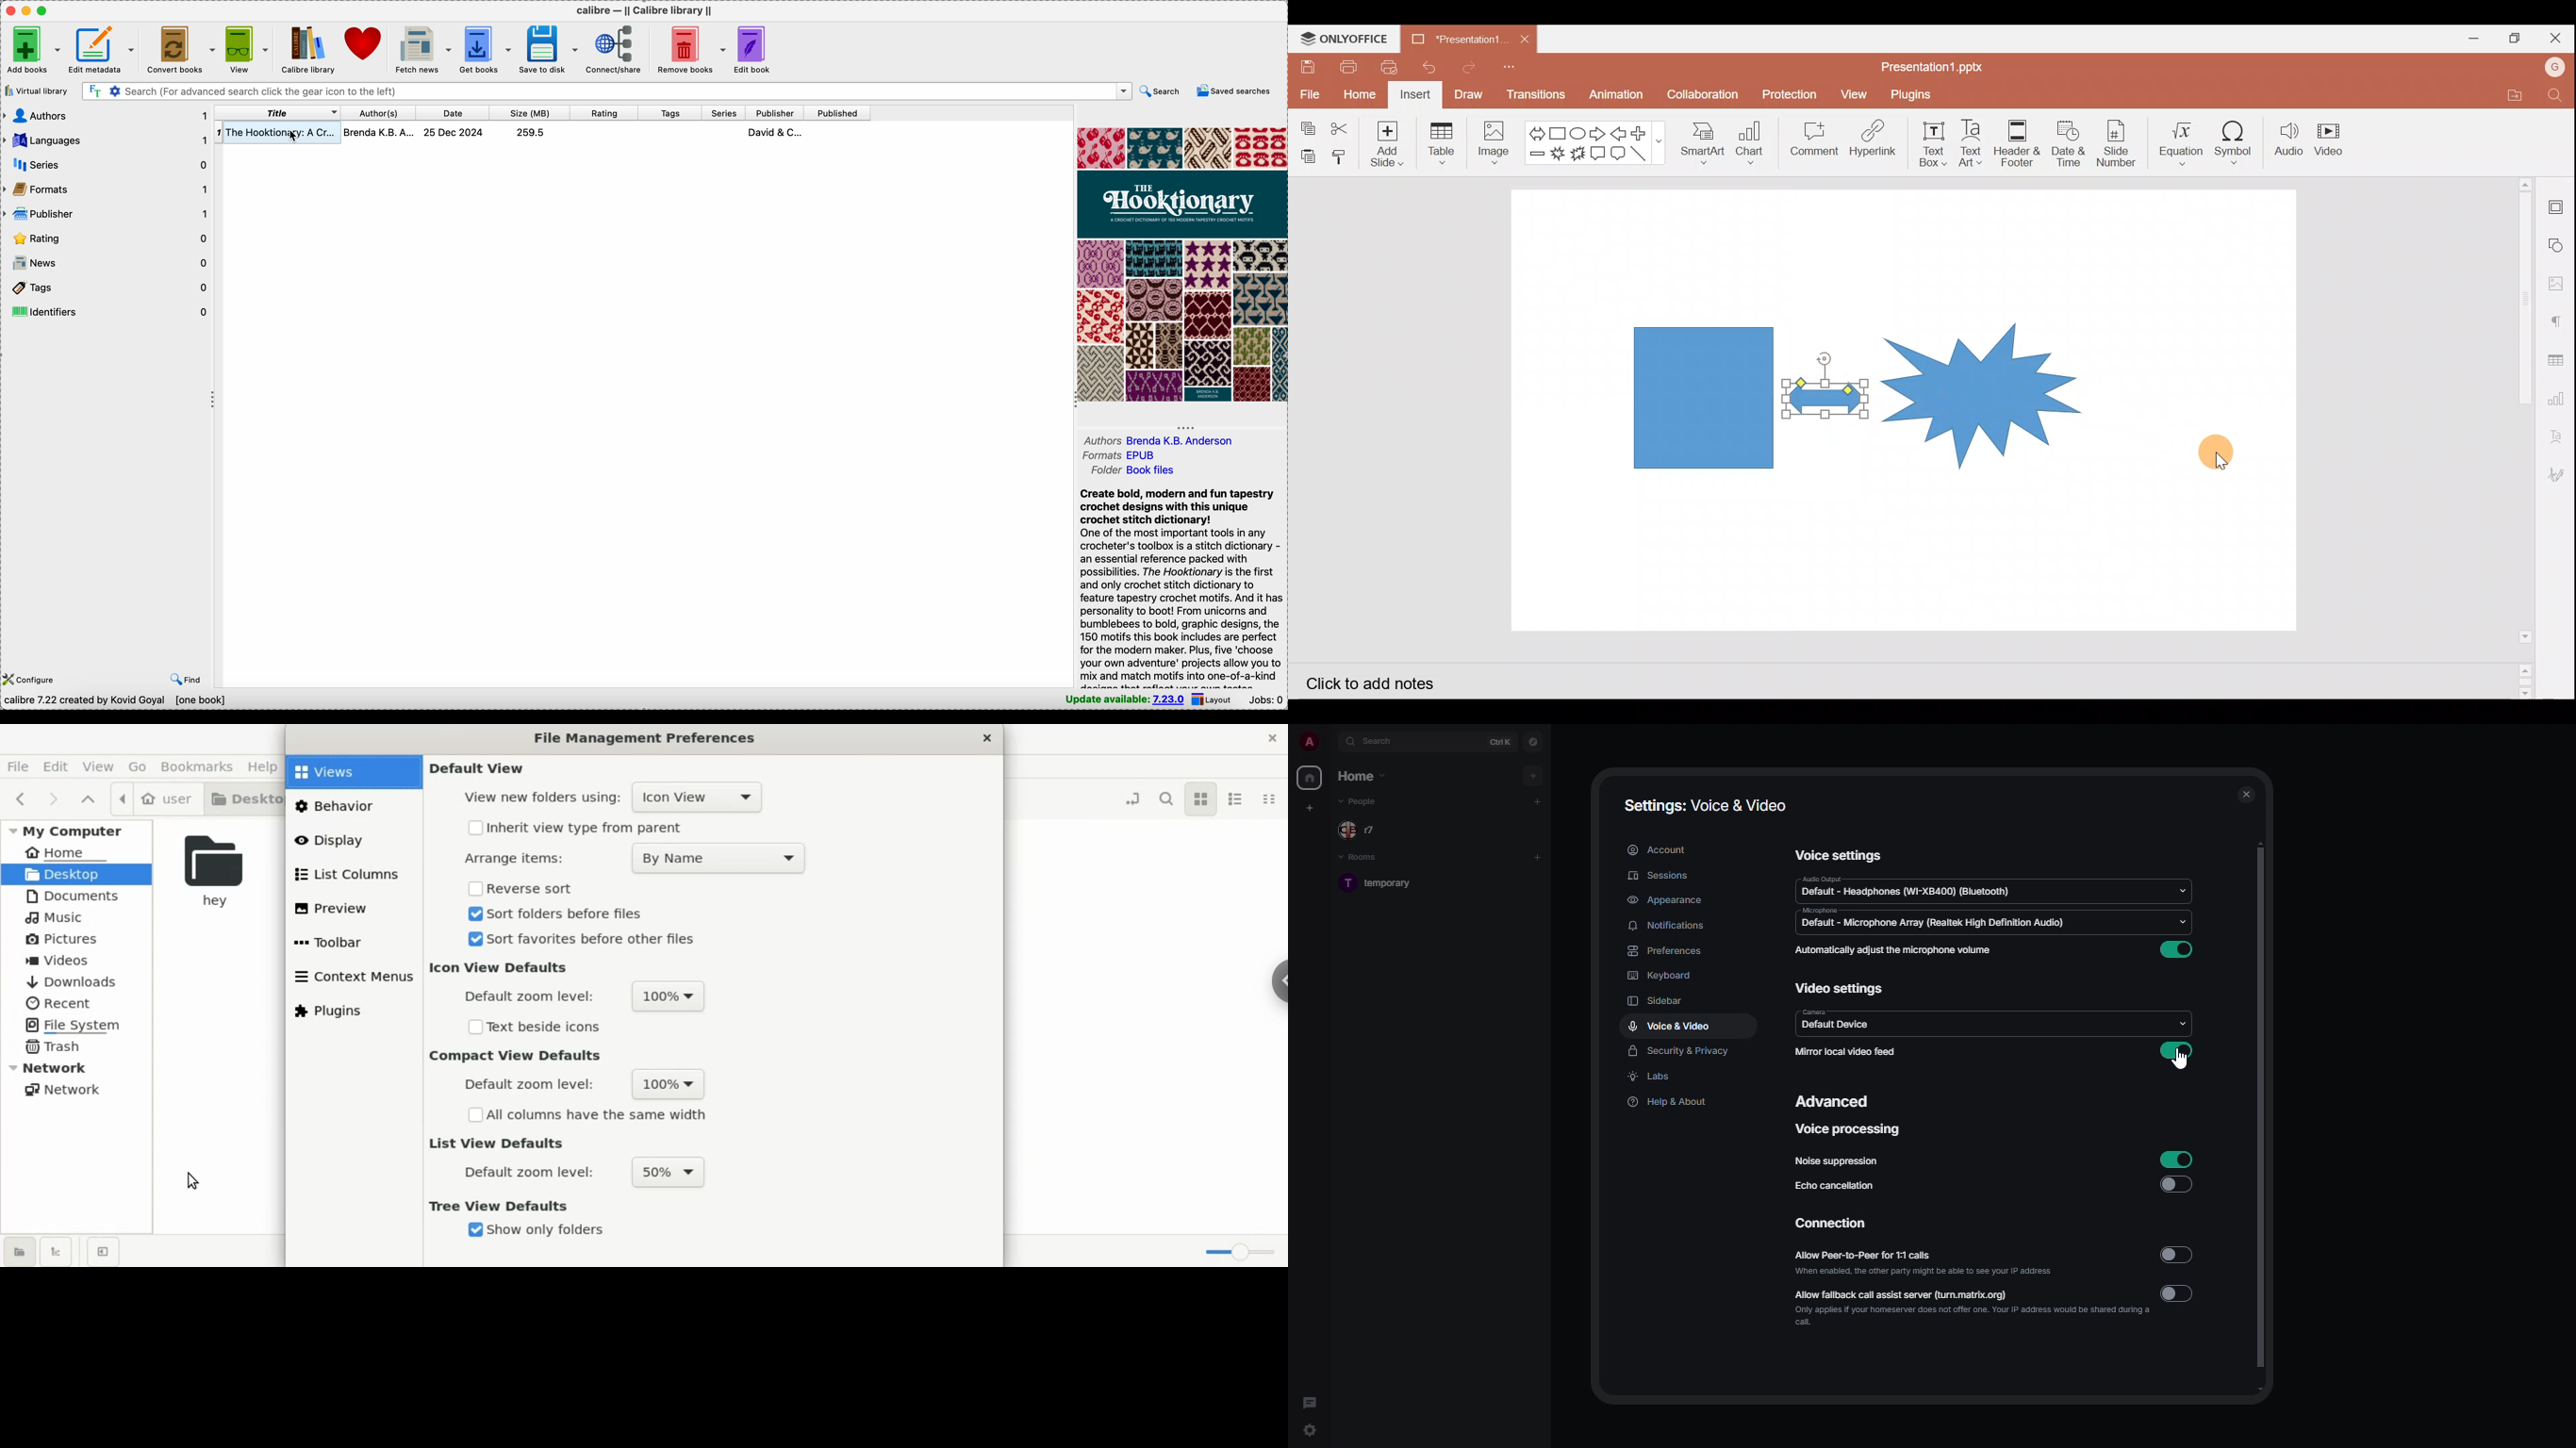 Image resolution: width=2576 pixels, height=1456 pixels. What do you see at coordinates (66, 1002) in the screenshot?
I see `recent` at bounding box center [66, 1002].